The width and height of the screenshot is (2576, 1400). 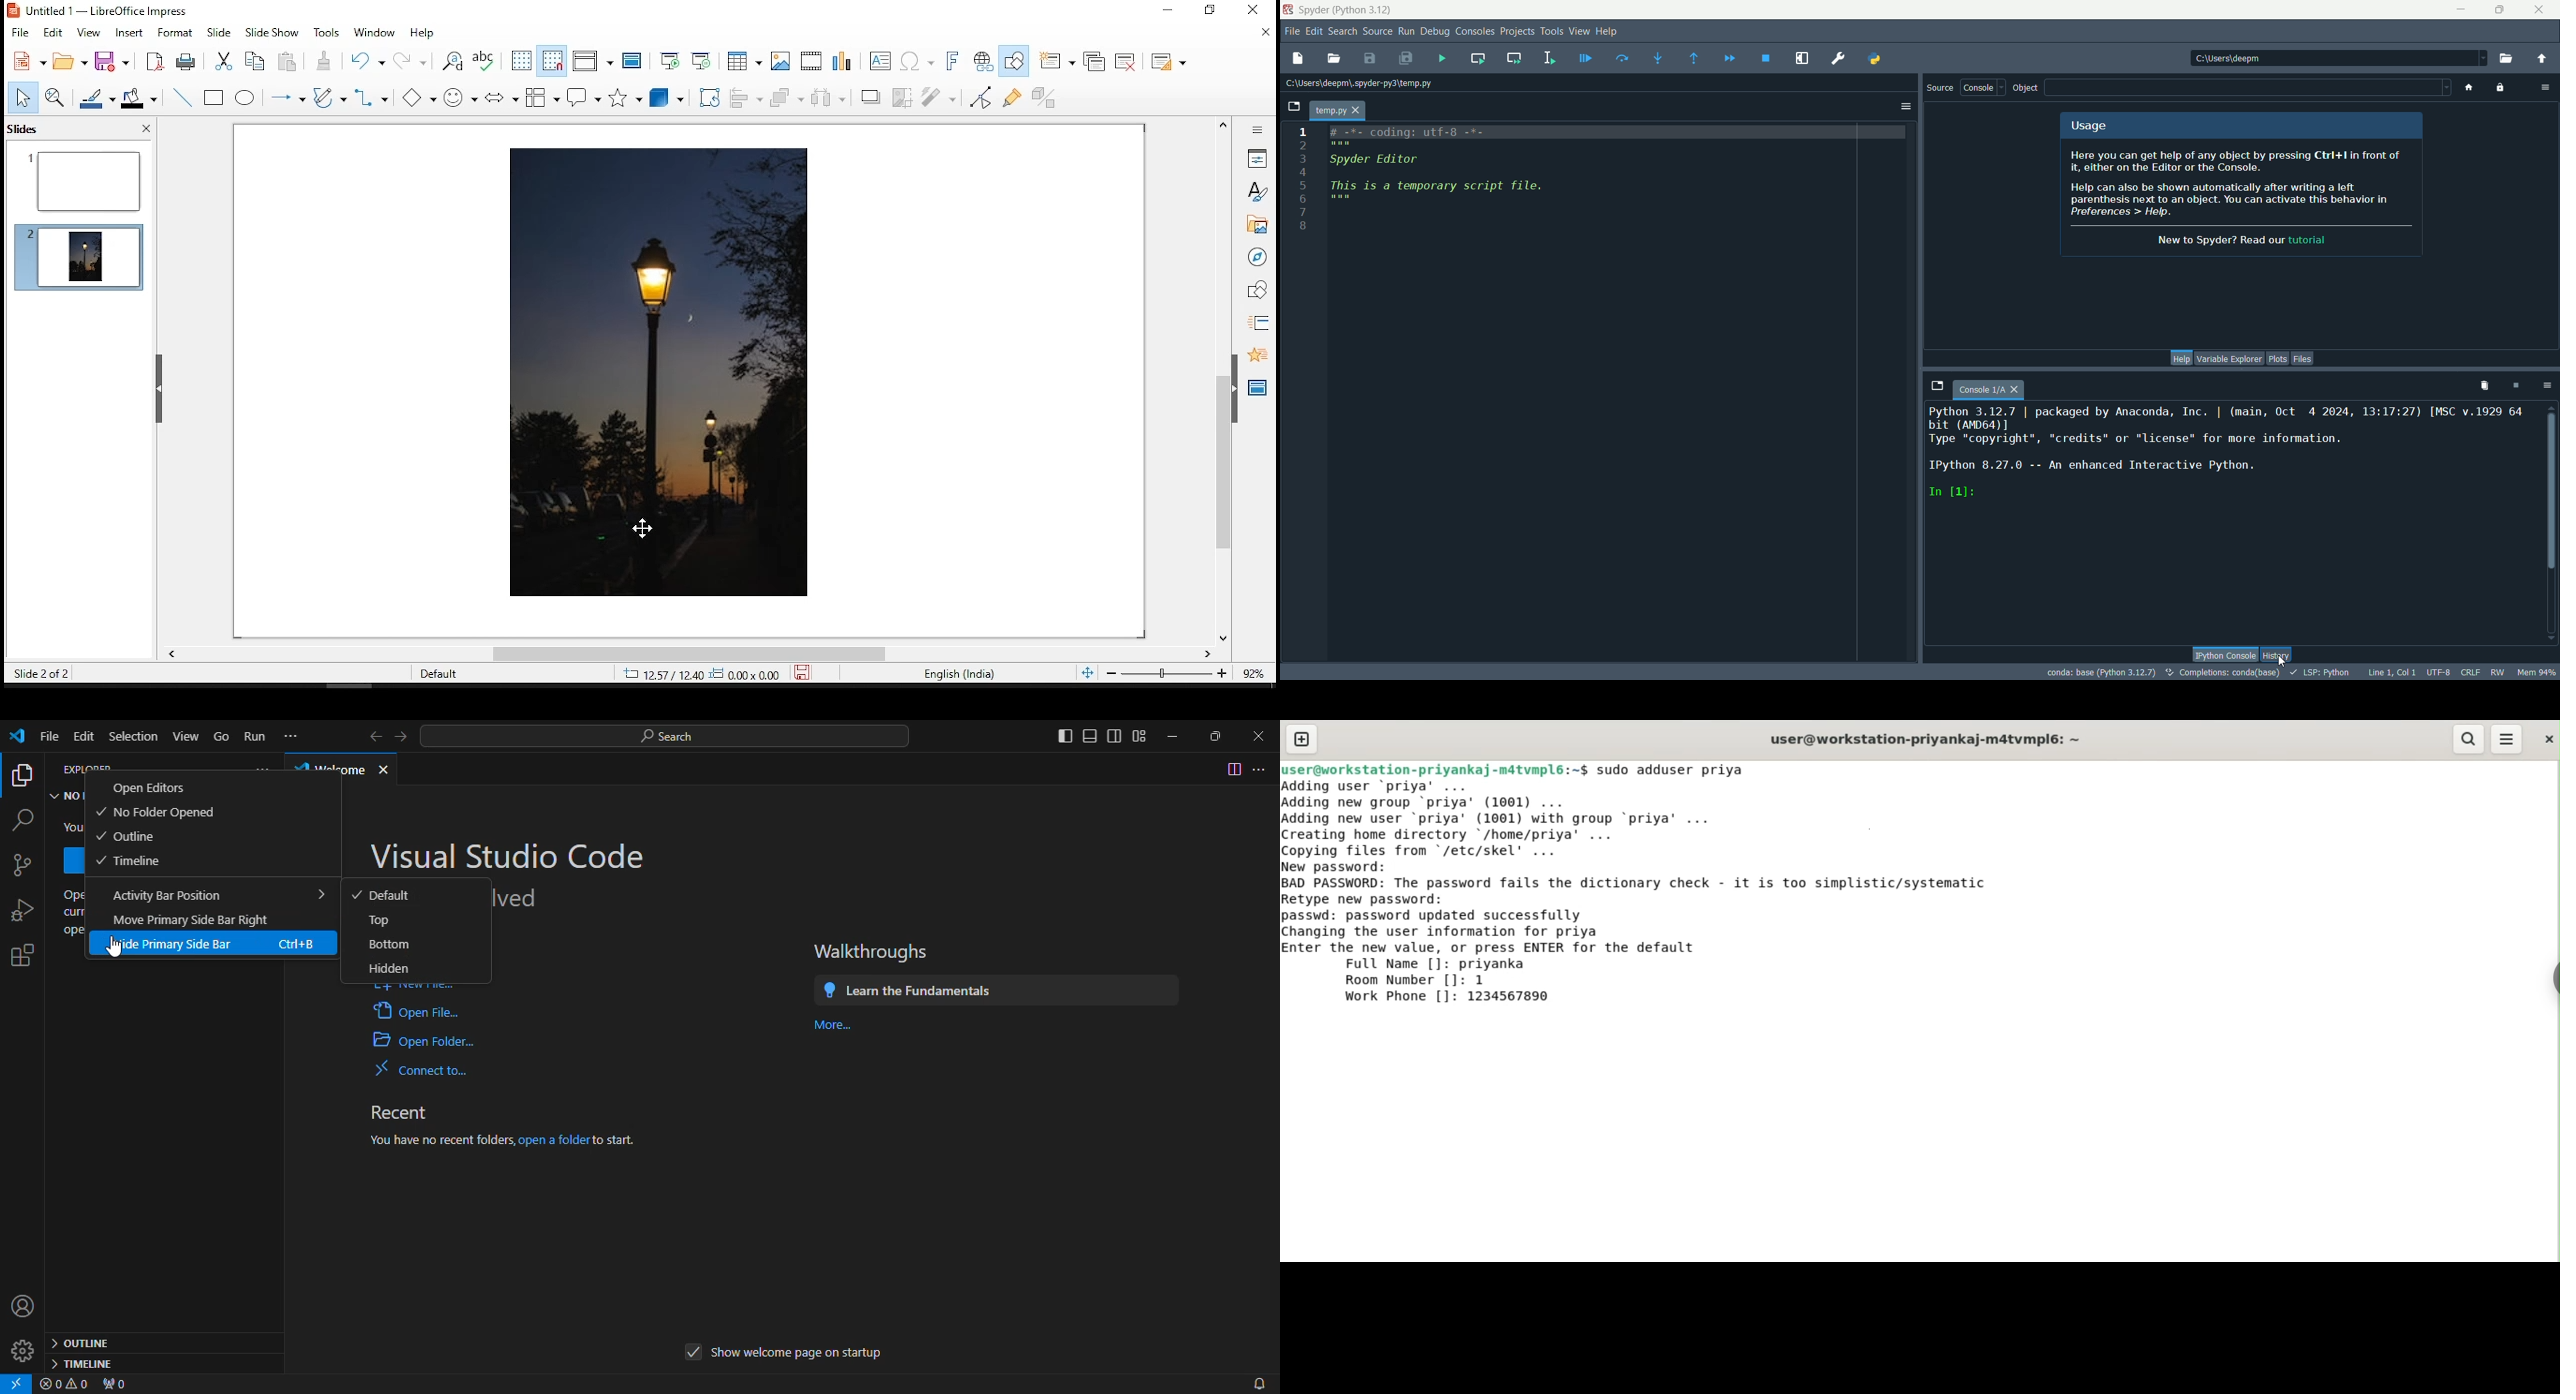 I want to click on save all files, so click(x=1409, y=59).